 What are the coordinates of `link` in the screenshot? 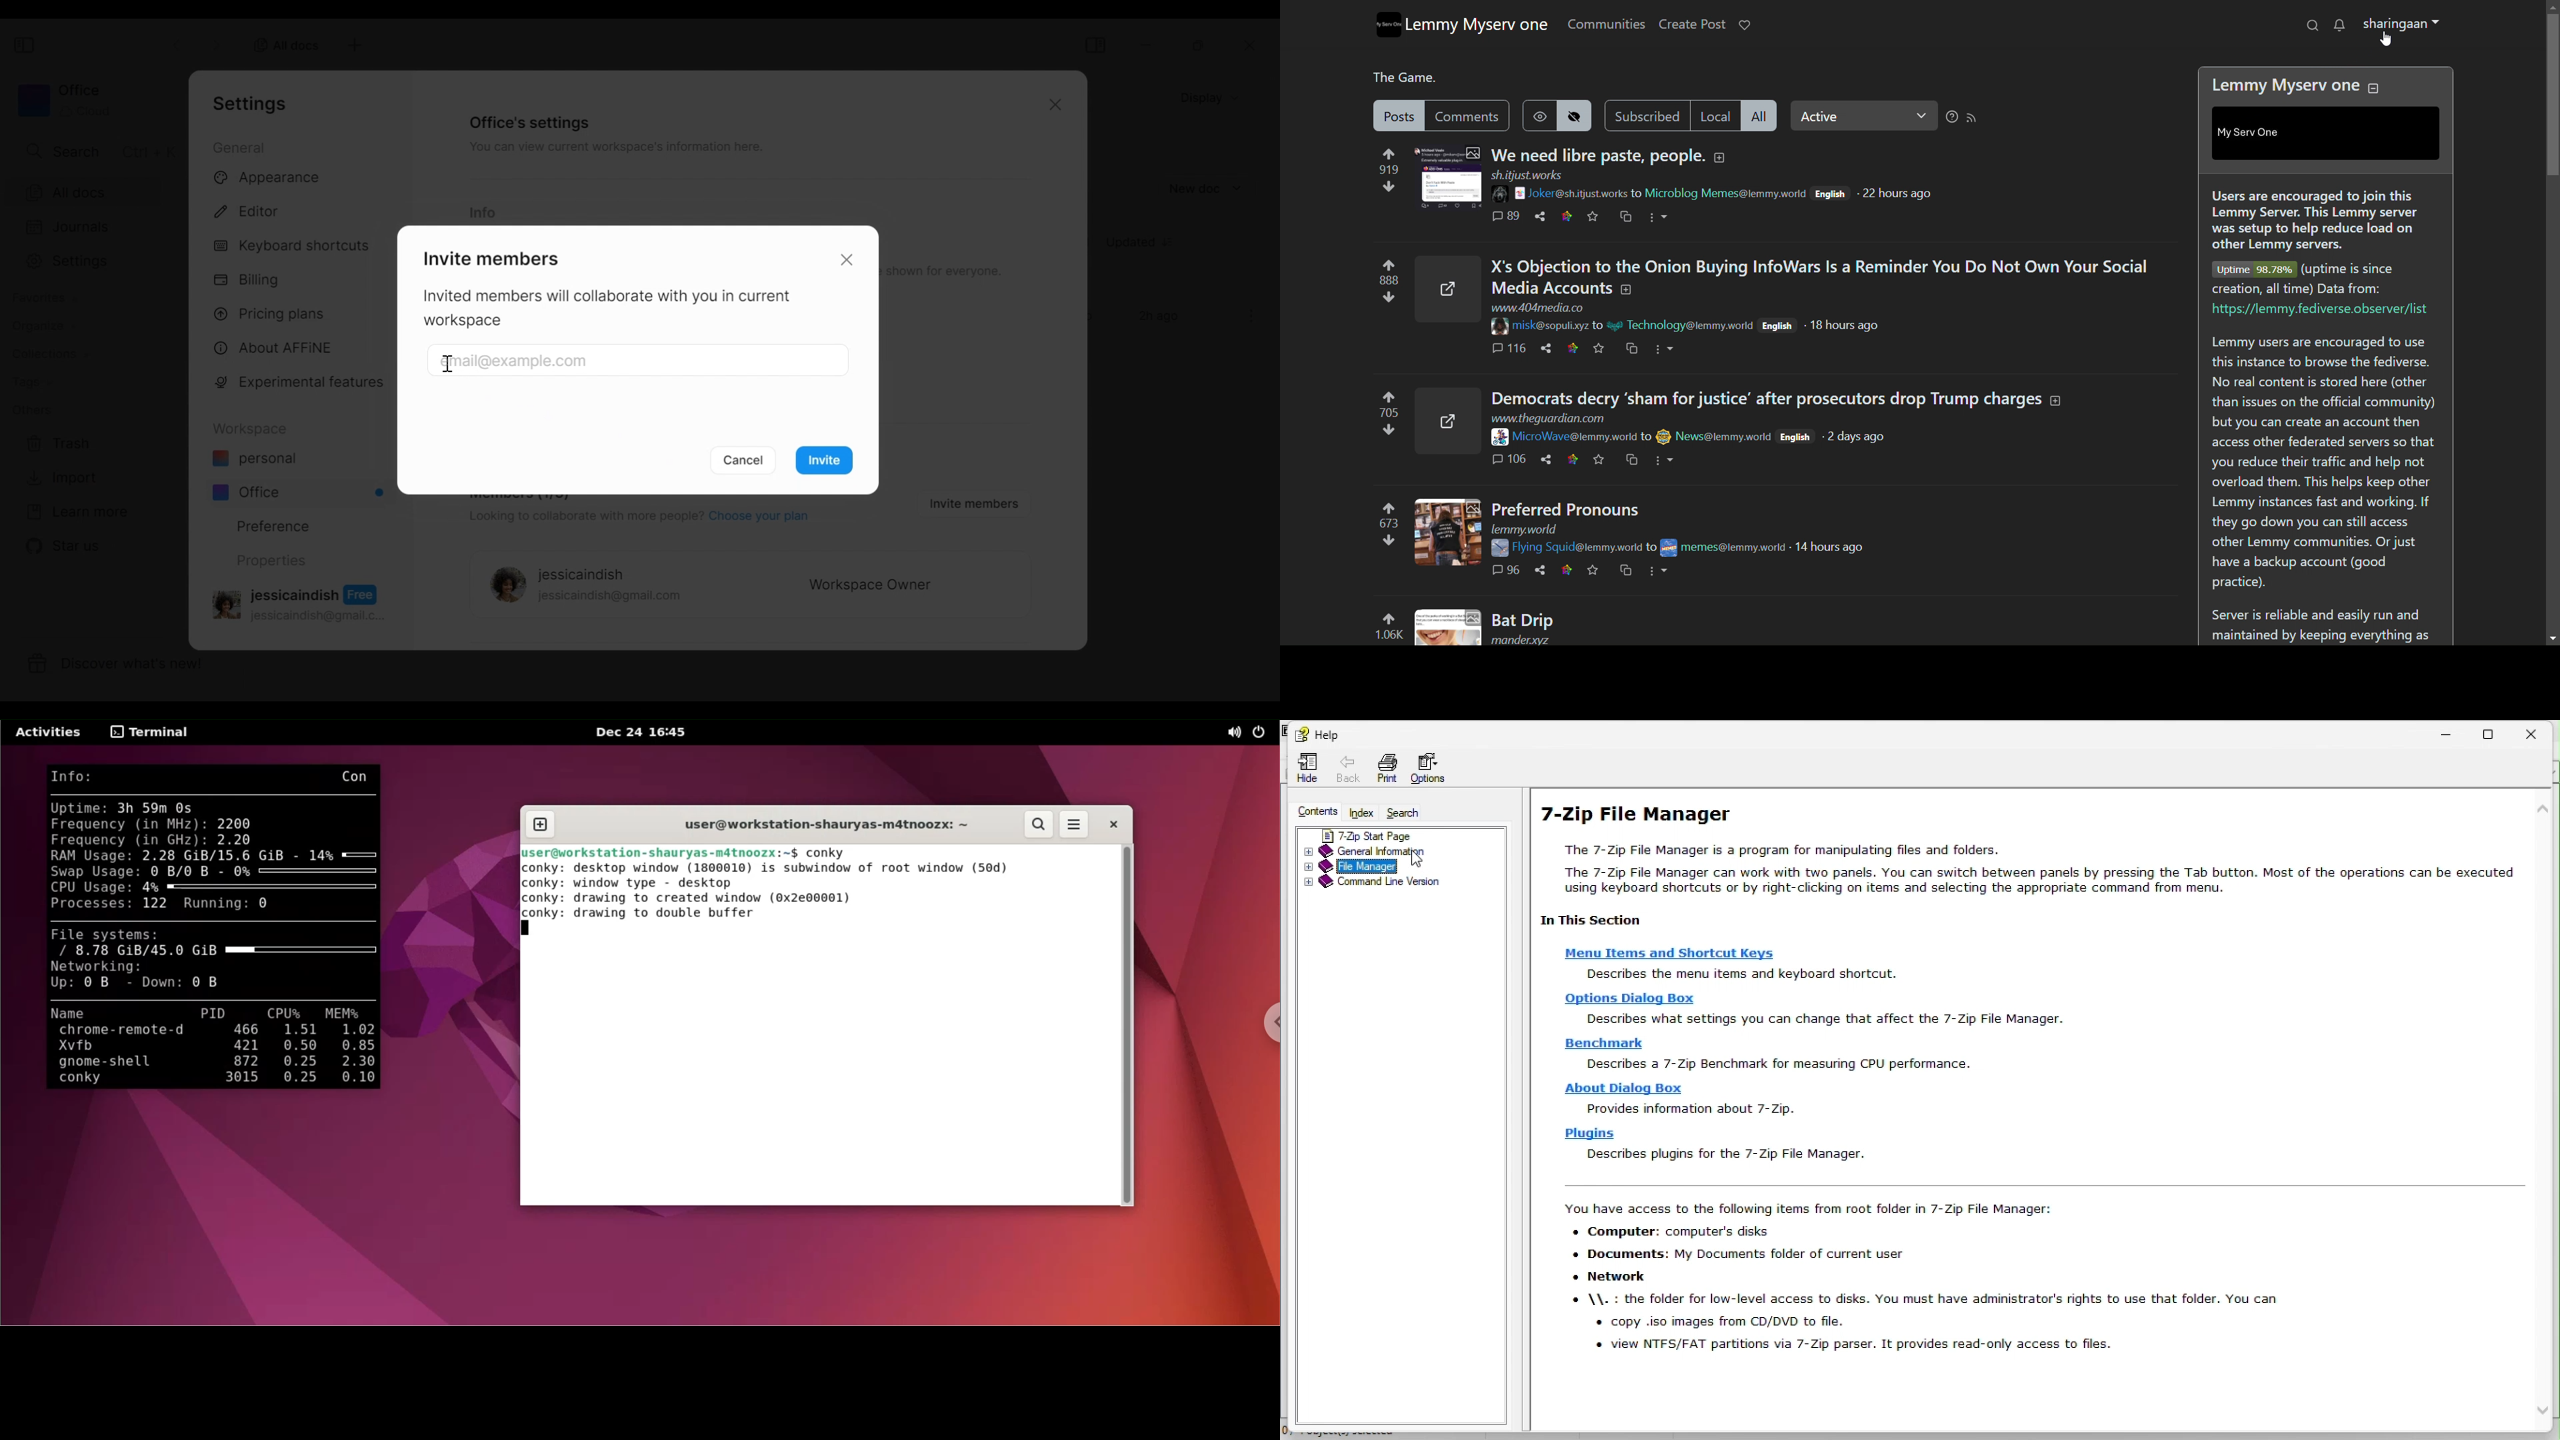 It's located at (1571, 569).